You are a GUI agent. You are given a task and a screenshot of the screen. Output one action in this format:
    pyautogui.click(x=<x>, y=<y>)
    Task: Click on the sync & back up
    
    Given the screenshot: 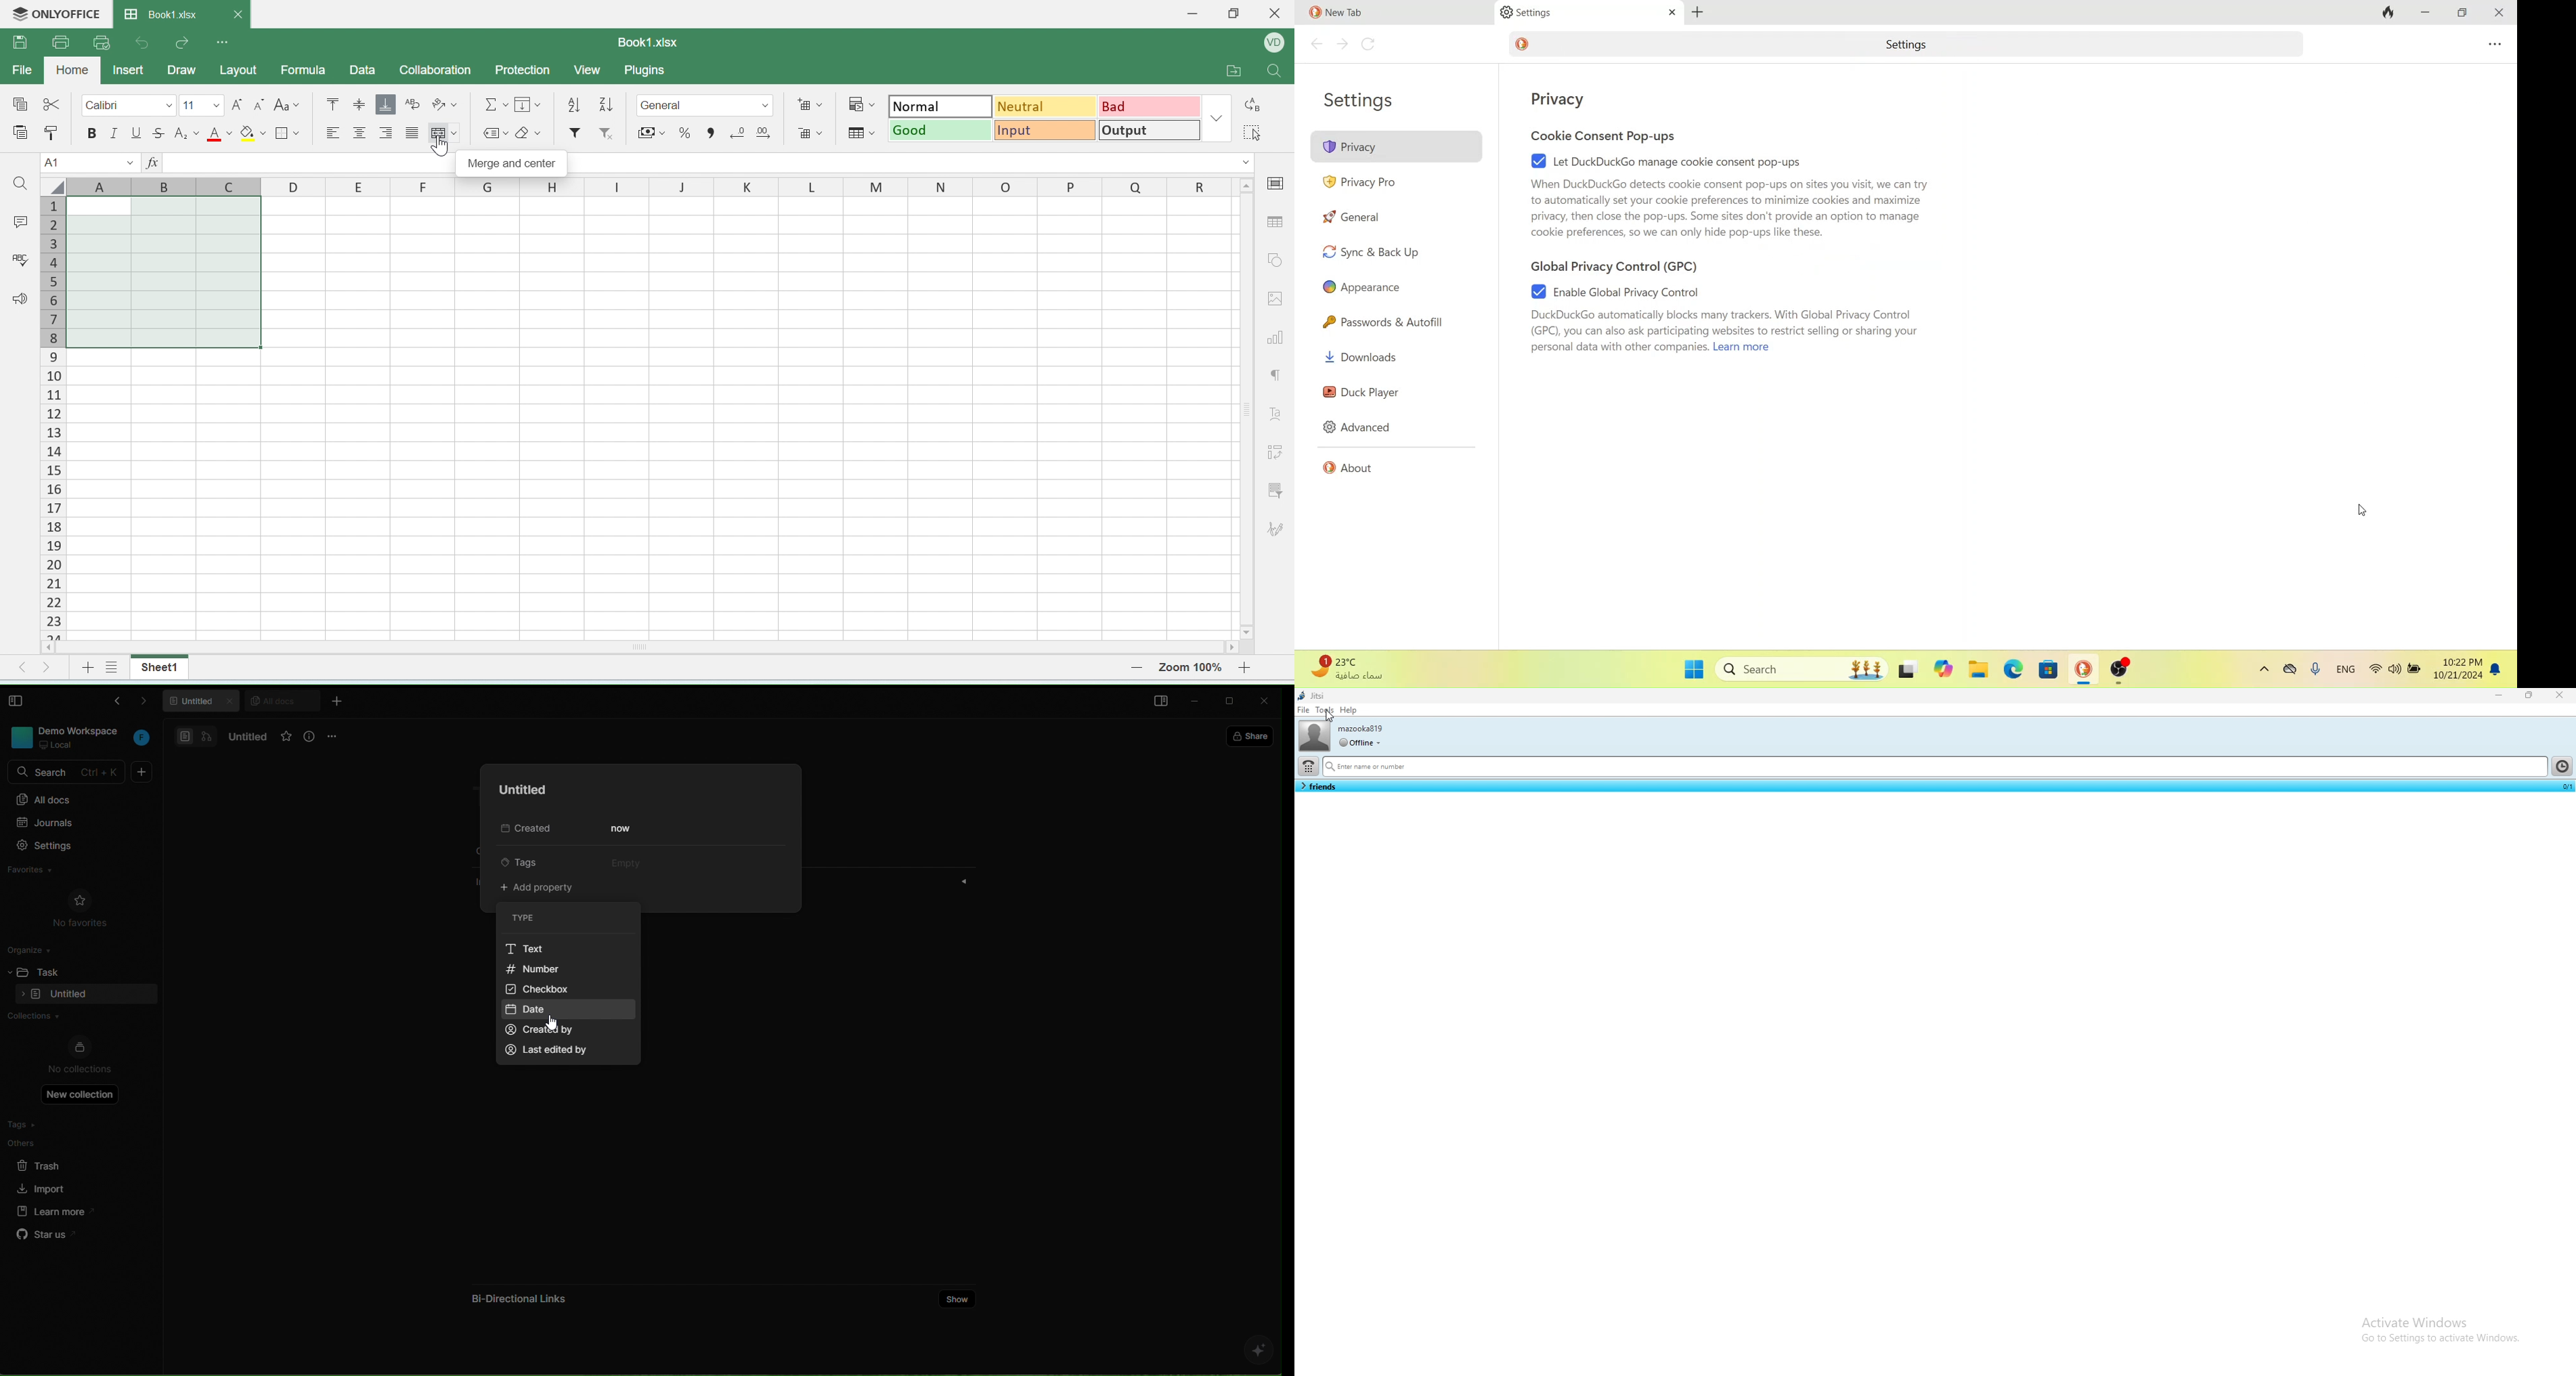 What is the action you would take?
    pyautogui.click(x=1375, y=250)
    